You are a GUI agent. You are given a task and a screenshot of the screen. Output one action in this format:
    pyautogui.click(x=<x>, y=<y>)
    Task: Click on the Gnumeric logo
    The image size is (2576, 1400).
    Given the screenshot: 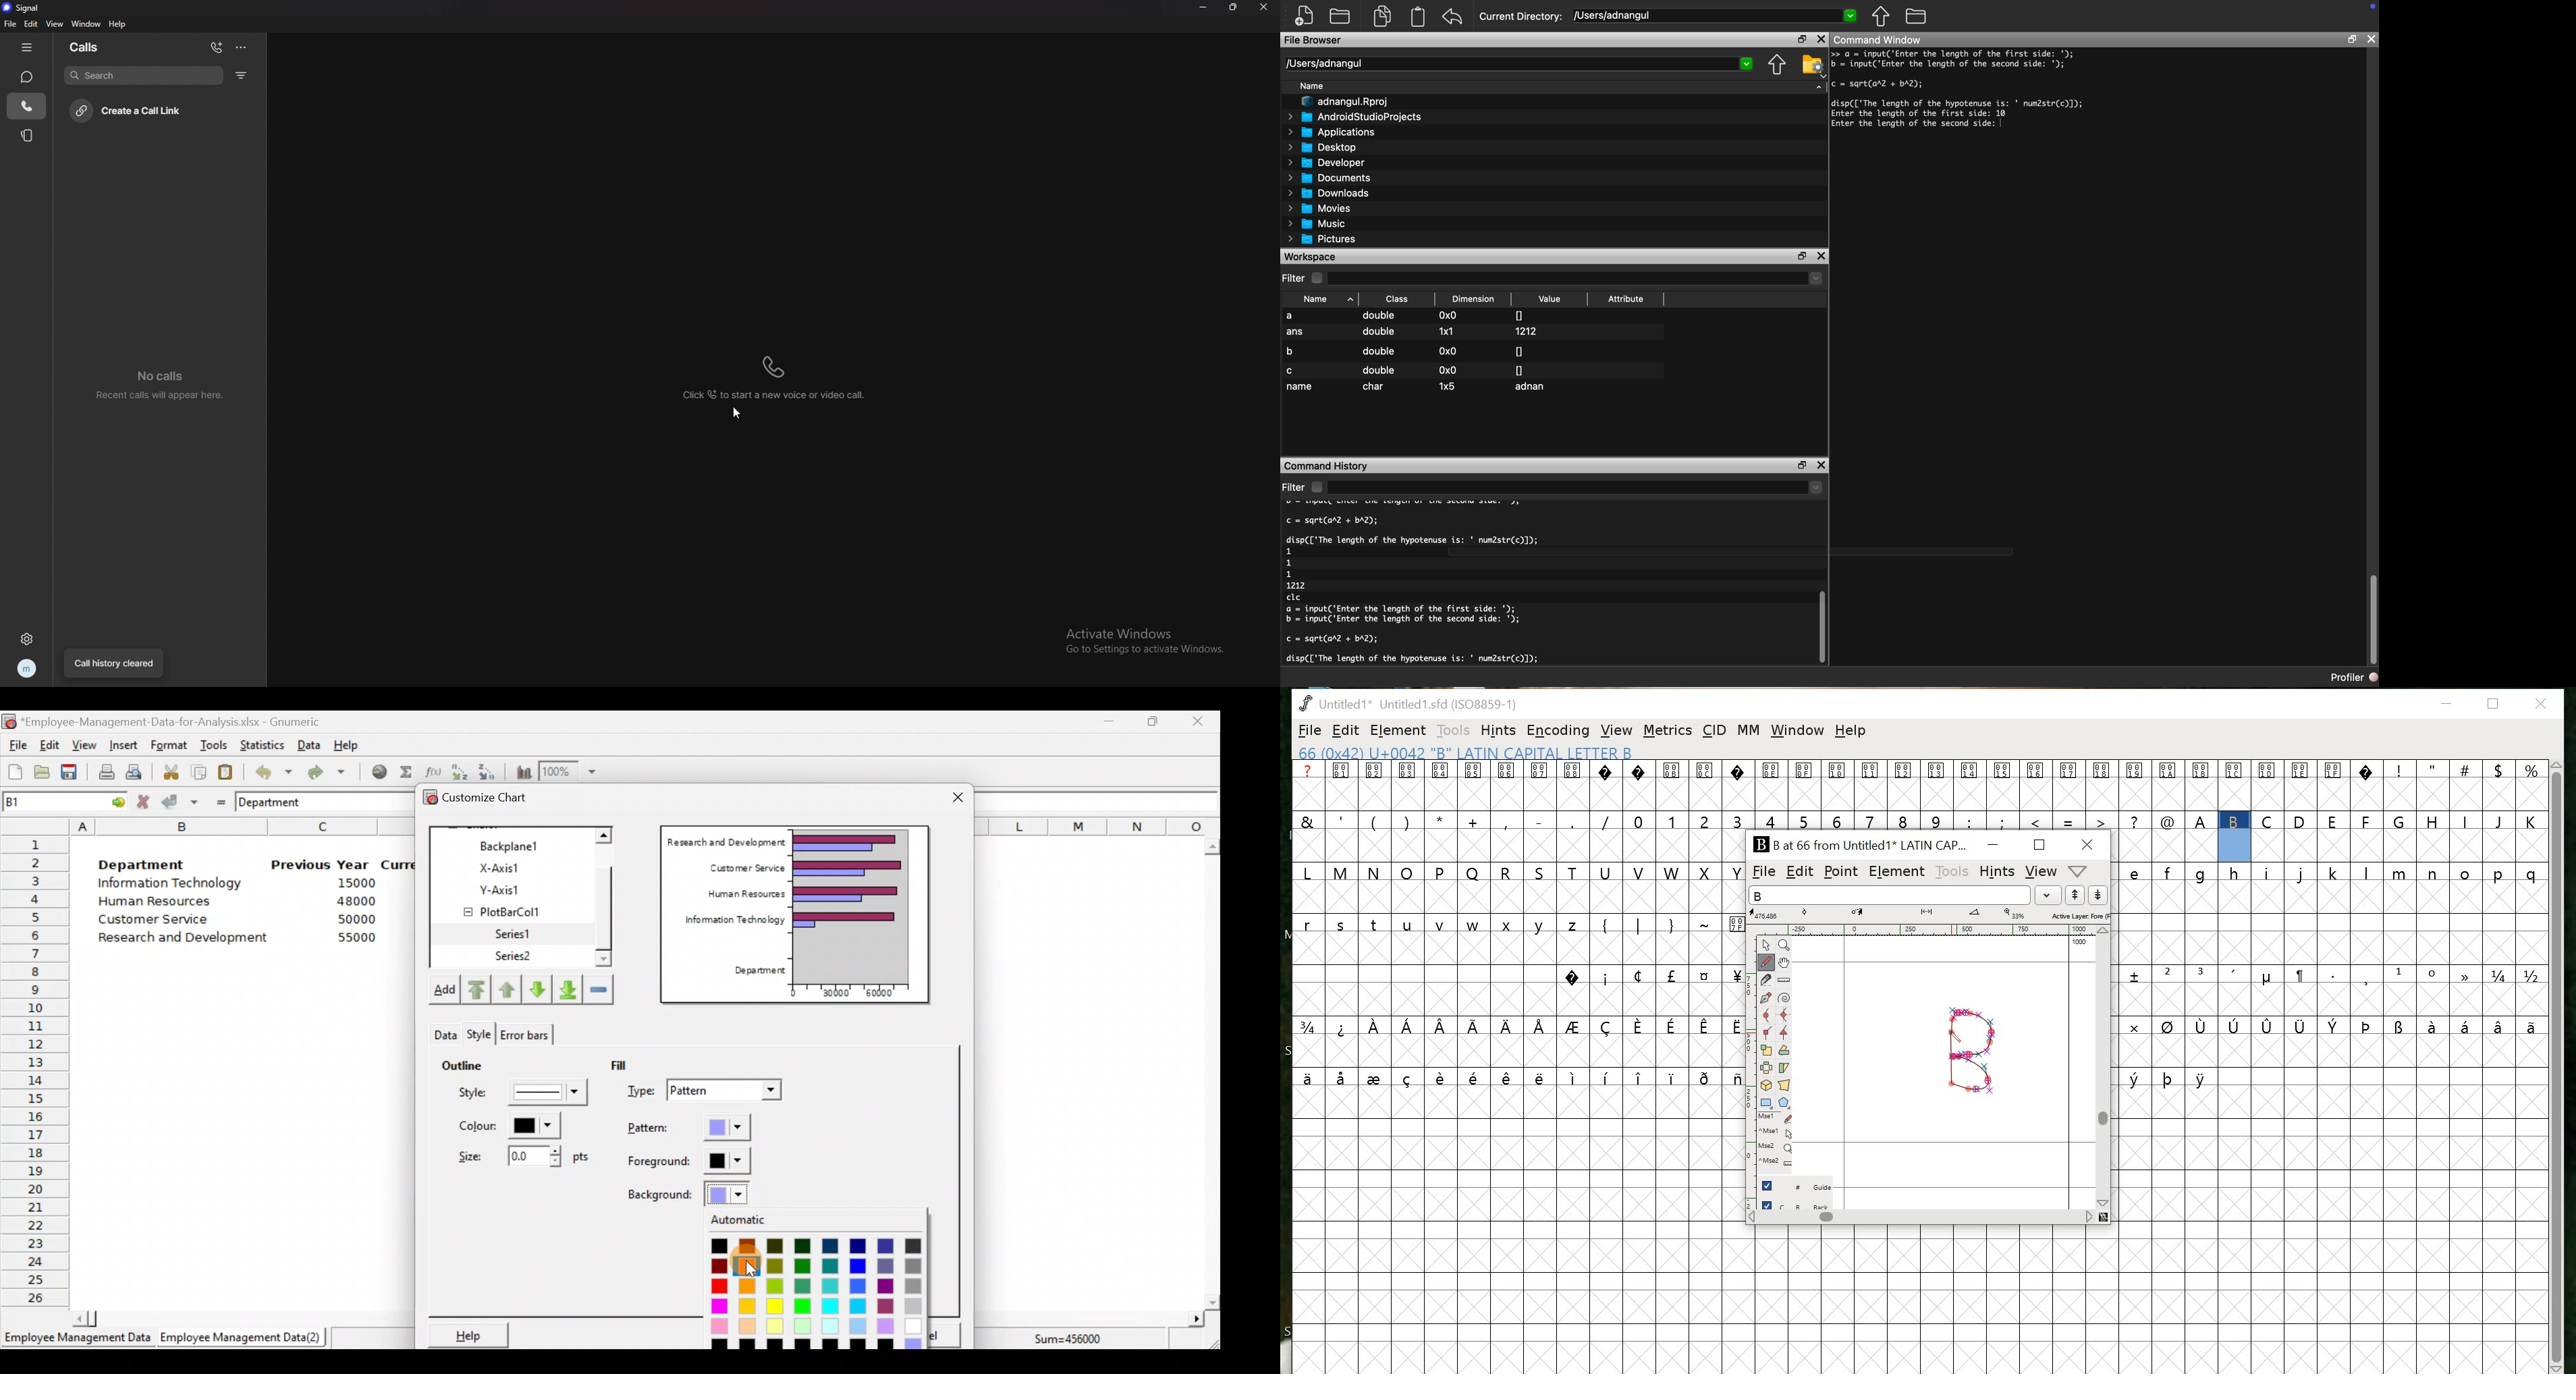 What is the action you would take?
    pyautogui.click(x=9, y=723)
    